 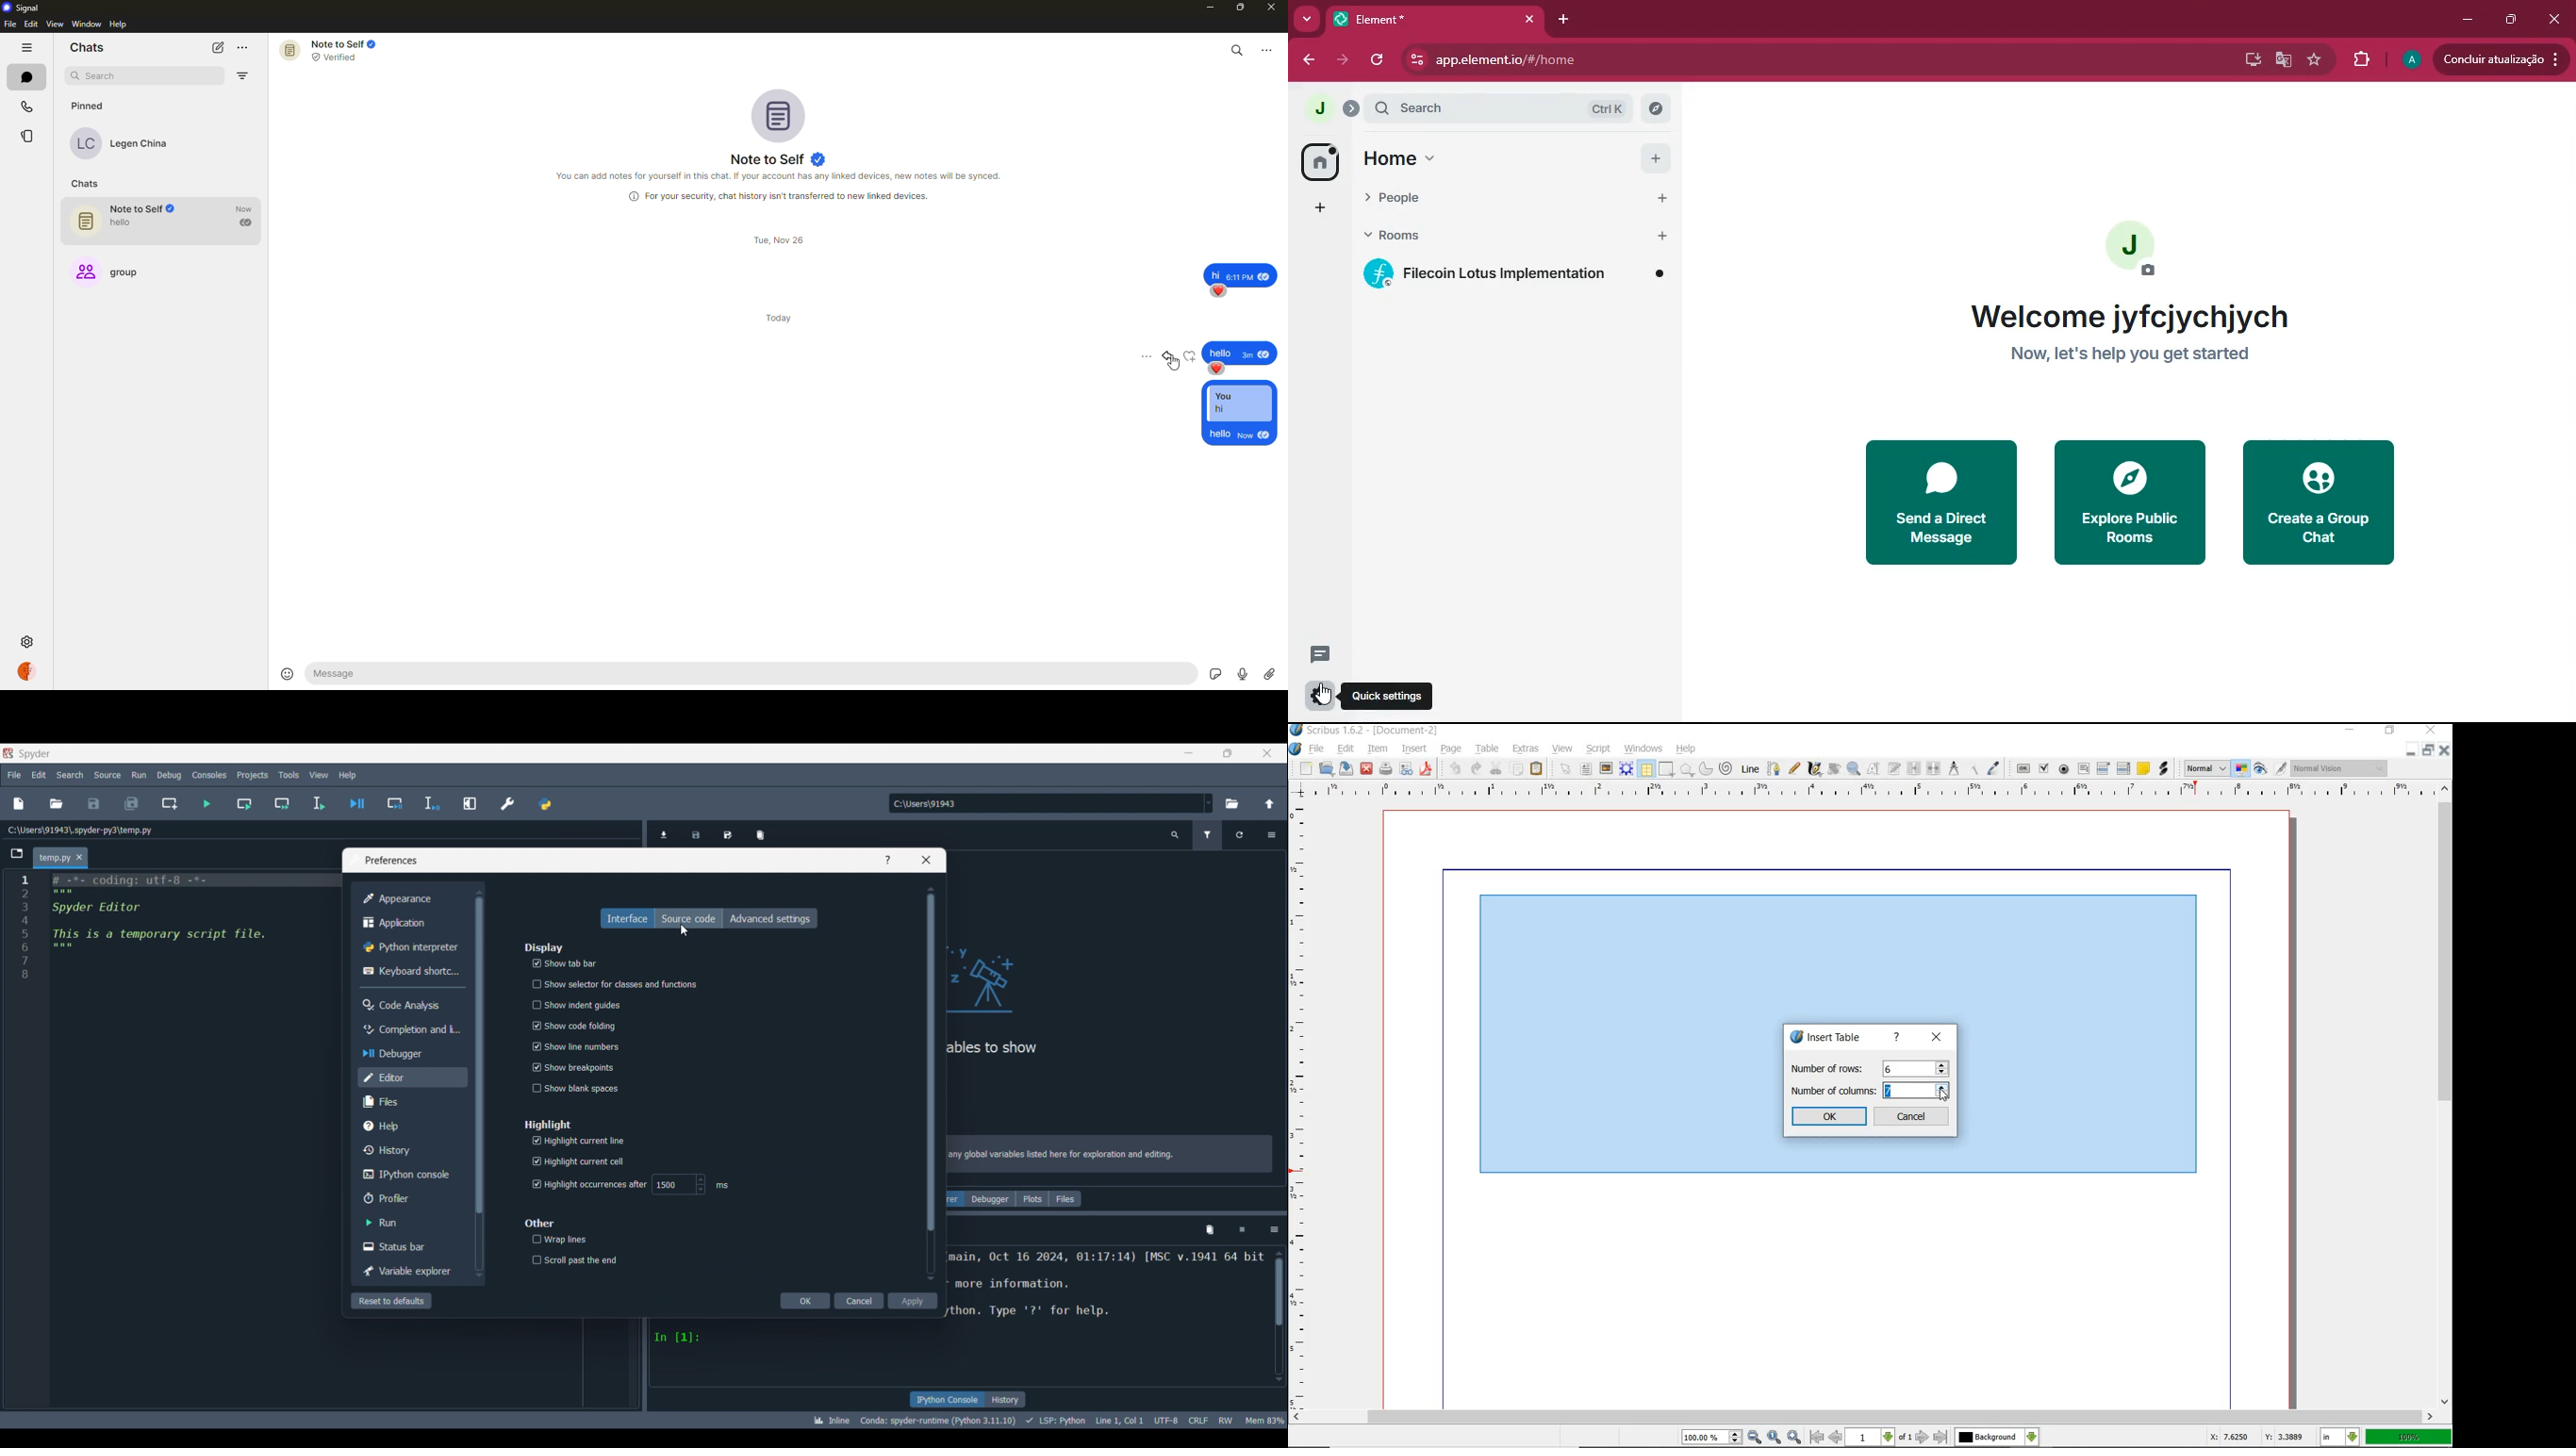 What do you see at coordinates (1220, 292) in the screenshot?
I see `reaction` at bounding box center [1220, 292].